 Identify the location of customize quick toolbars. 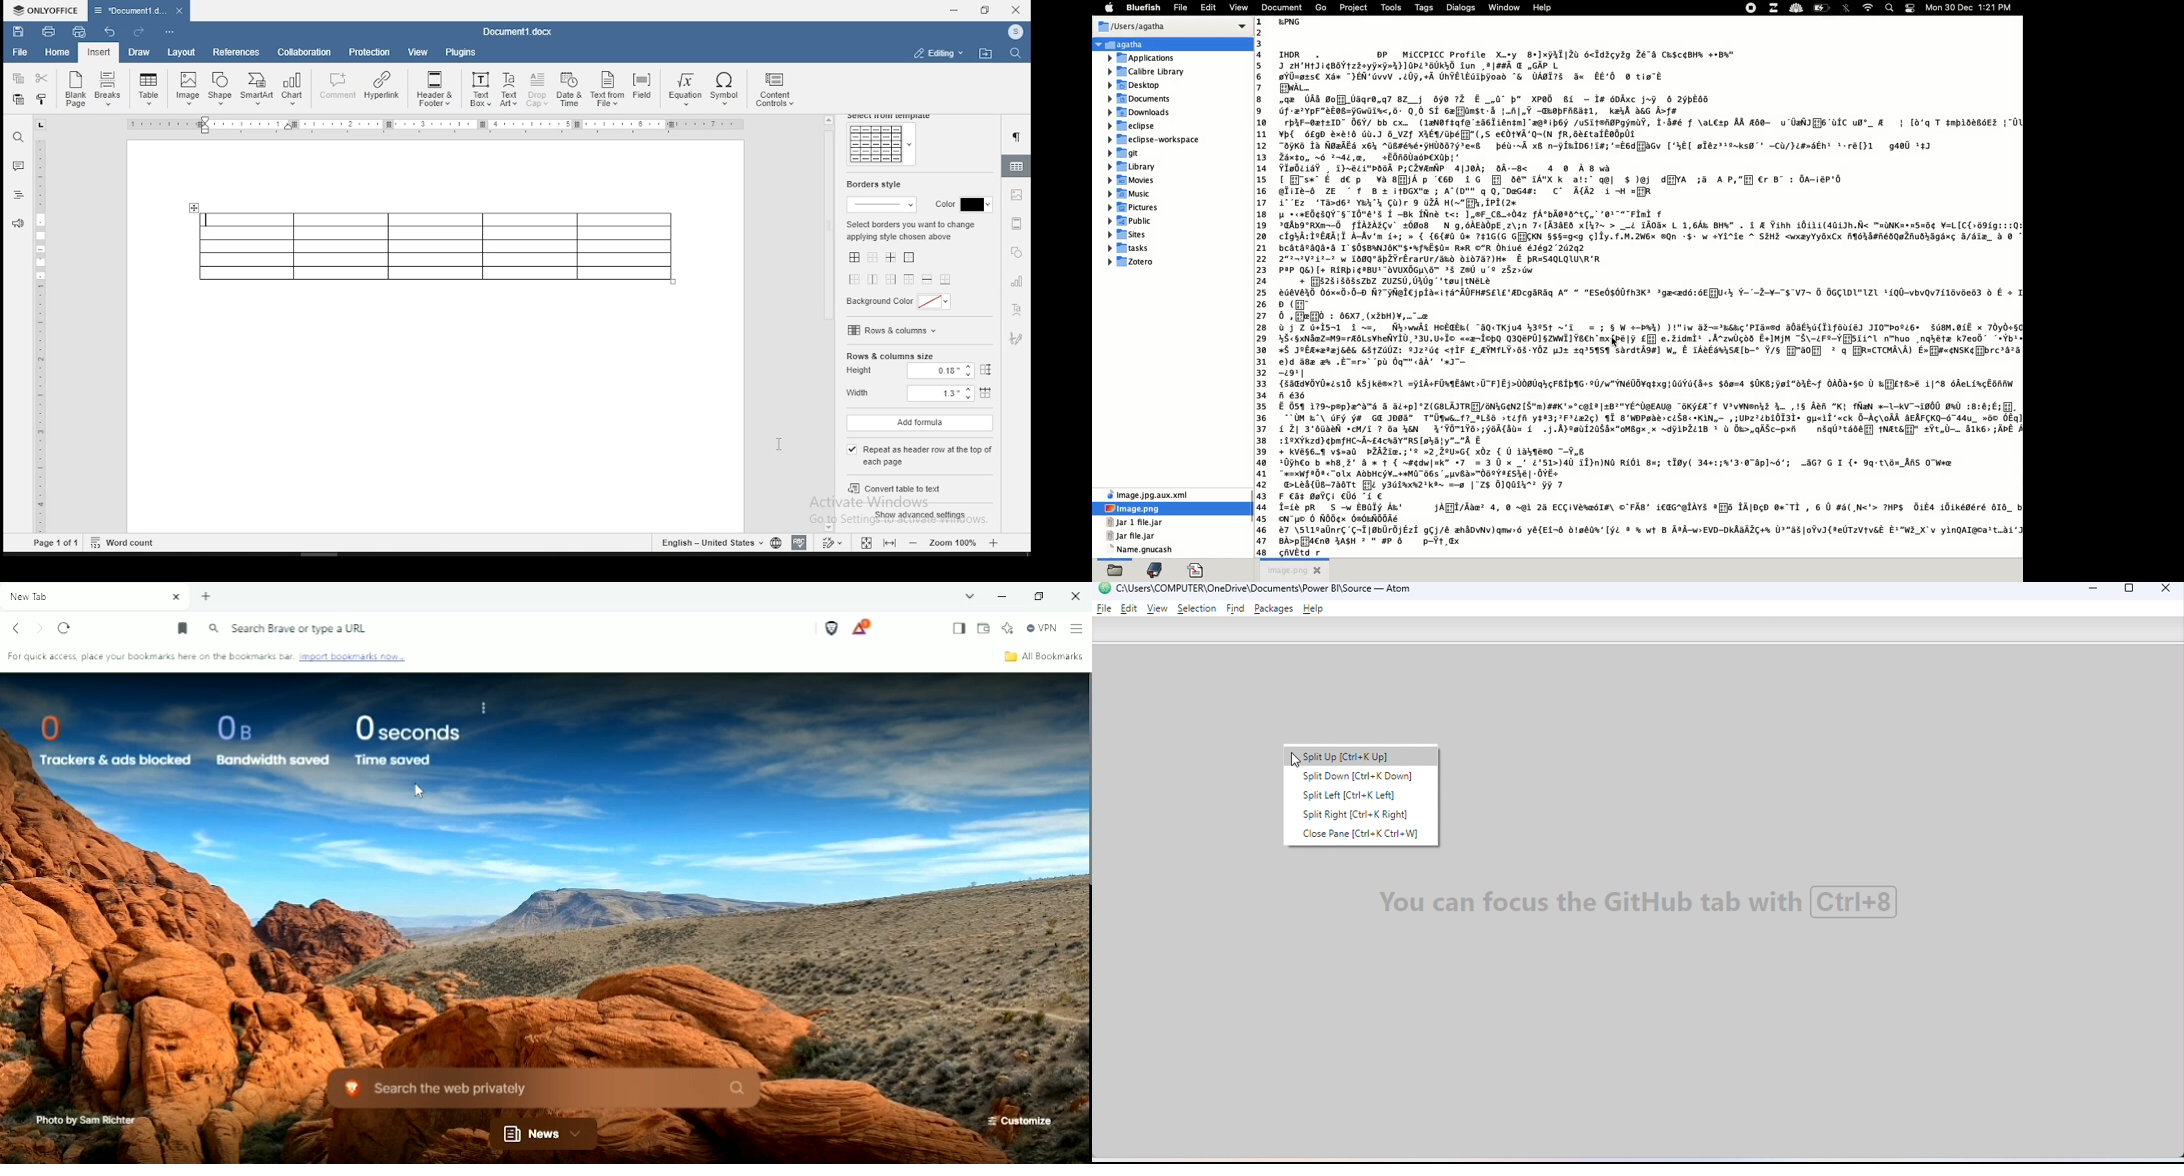
(170, 33).